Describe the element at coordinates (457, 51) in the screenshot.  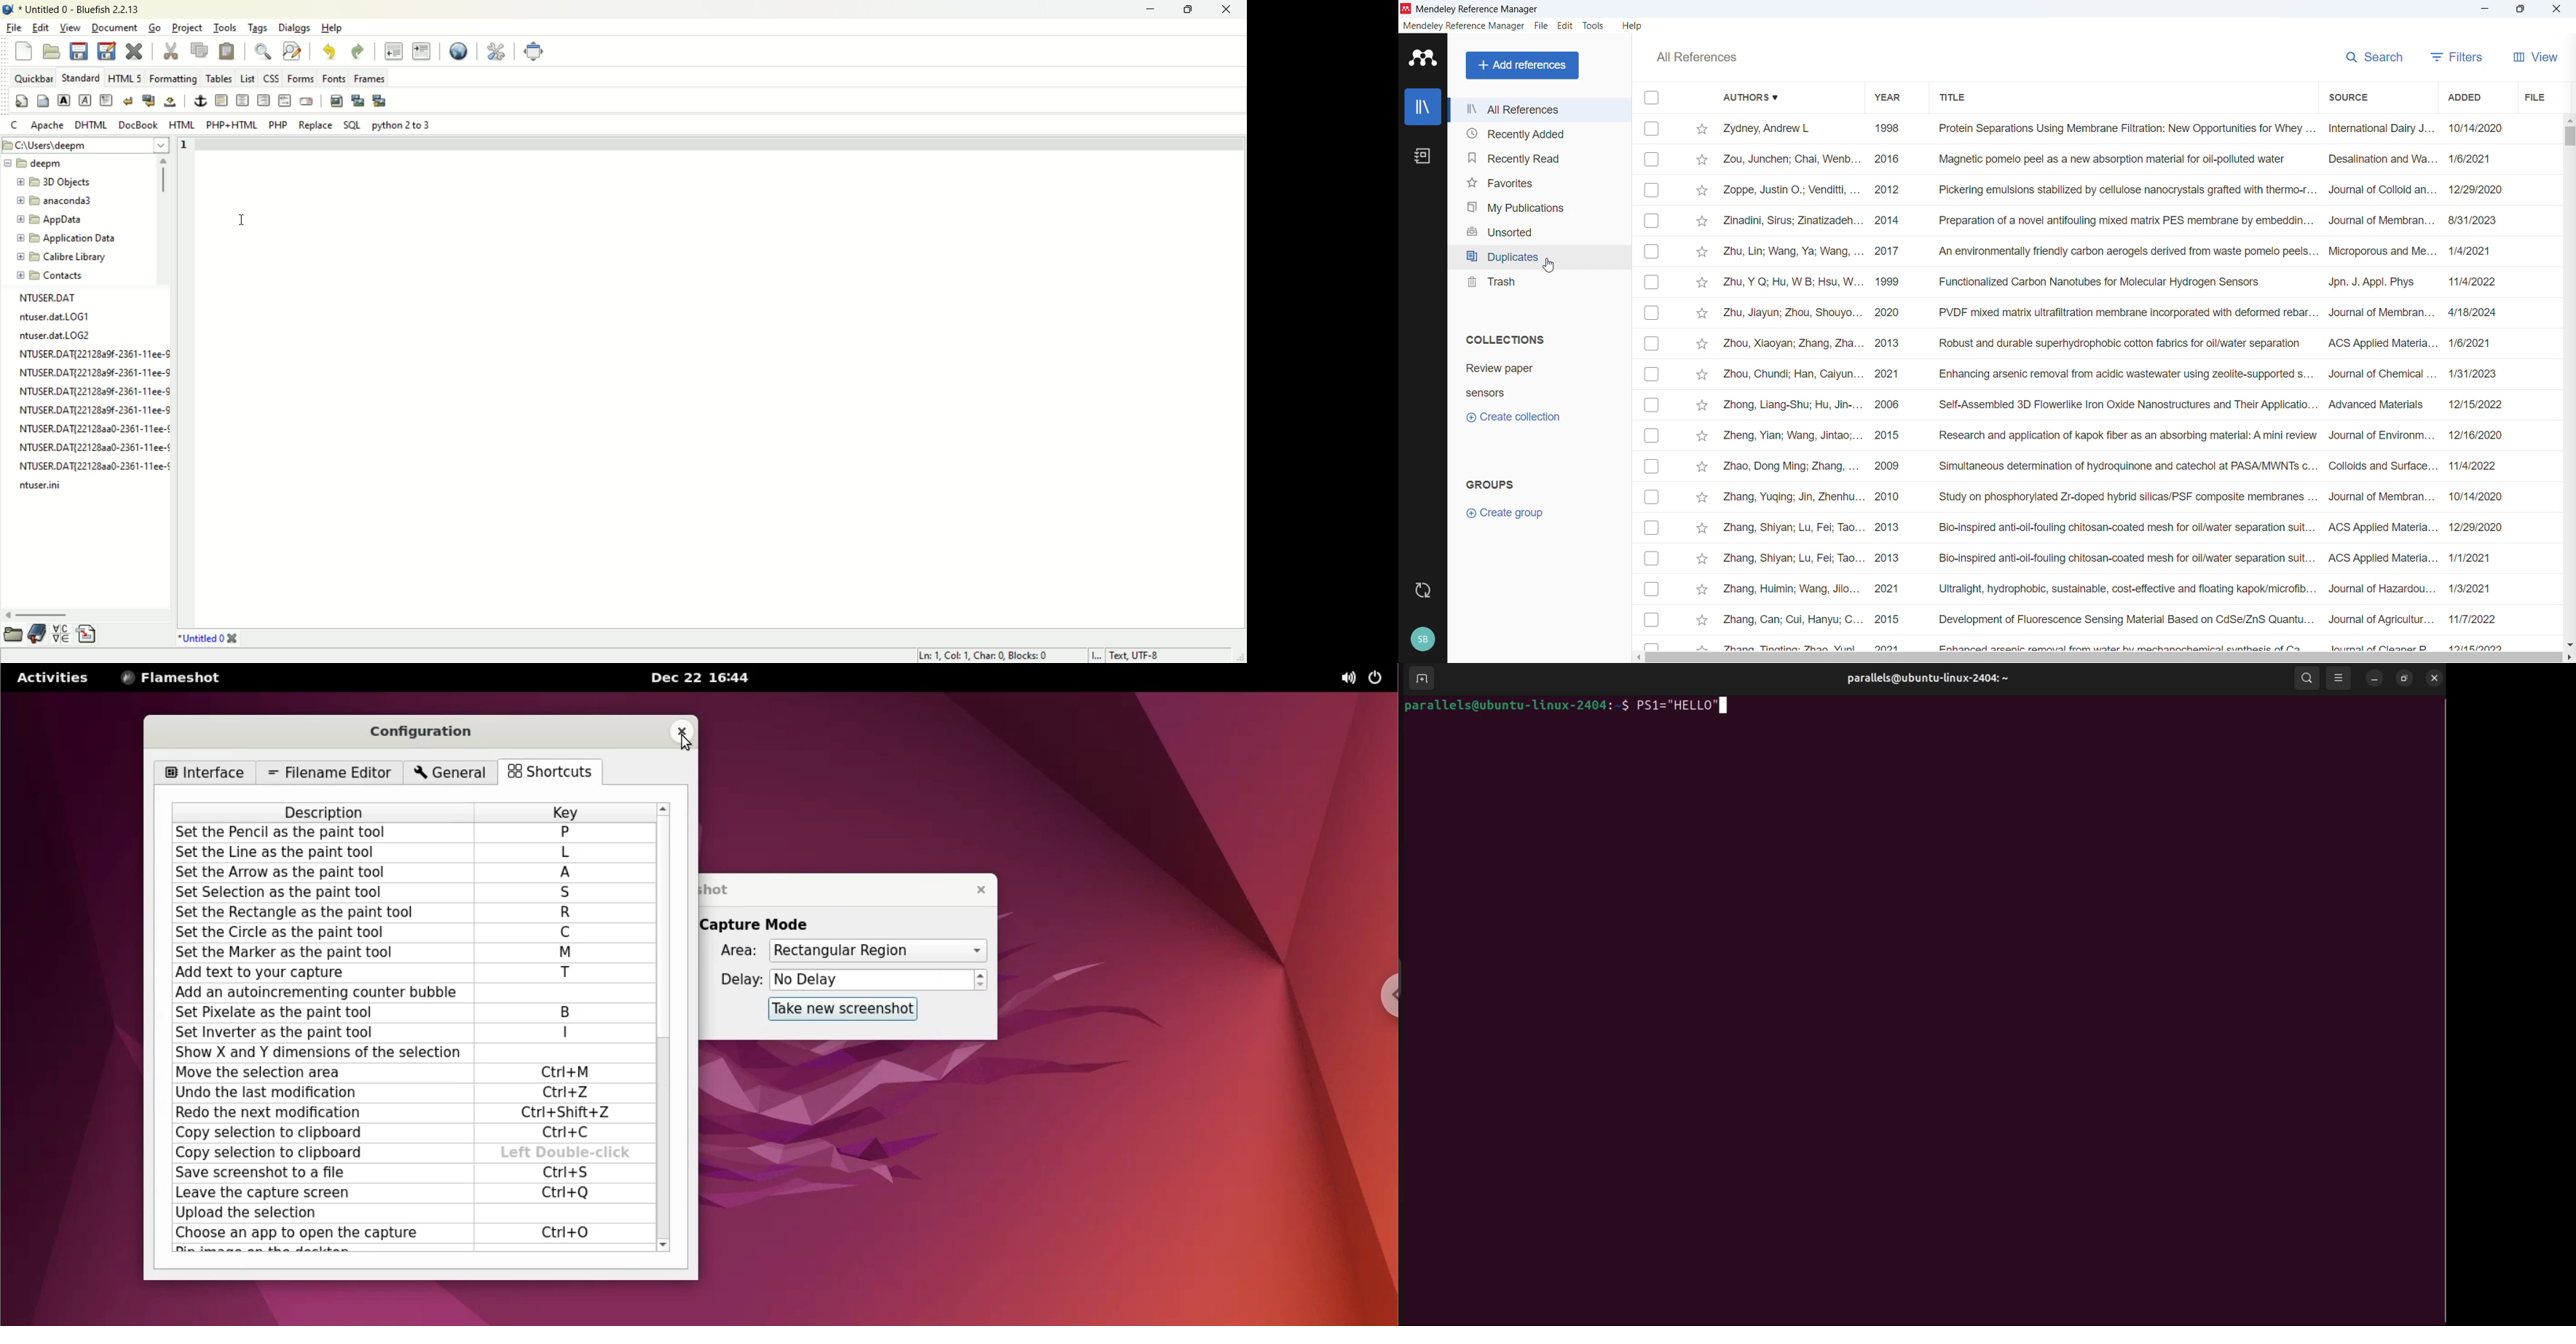
I see `view in browser` at that location.